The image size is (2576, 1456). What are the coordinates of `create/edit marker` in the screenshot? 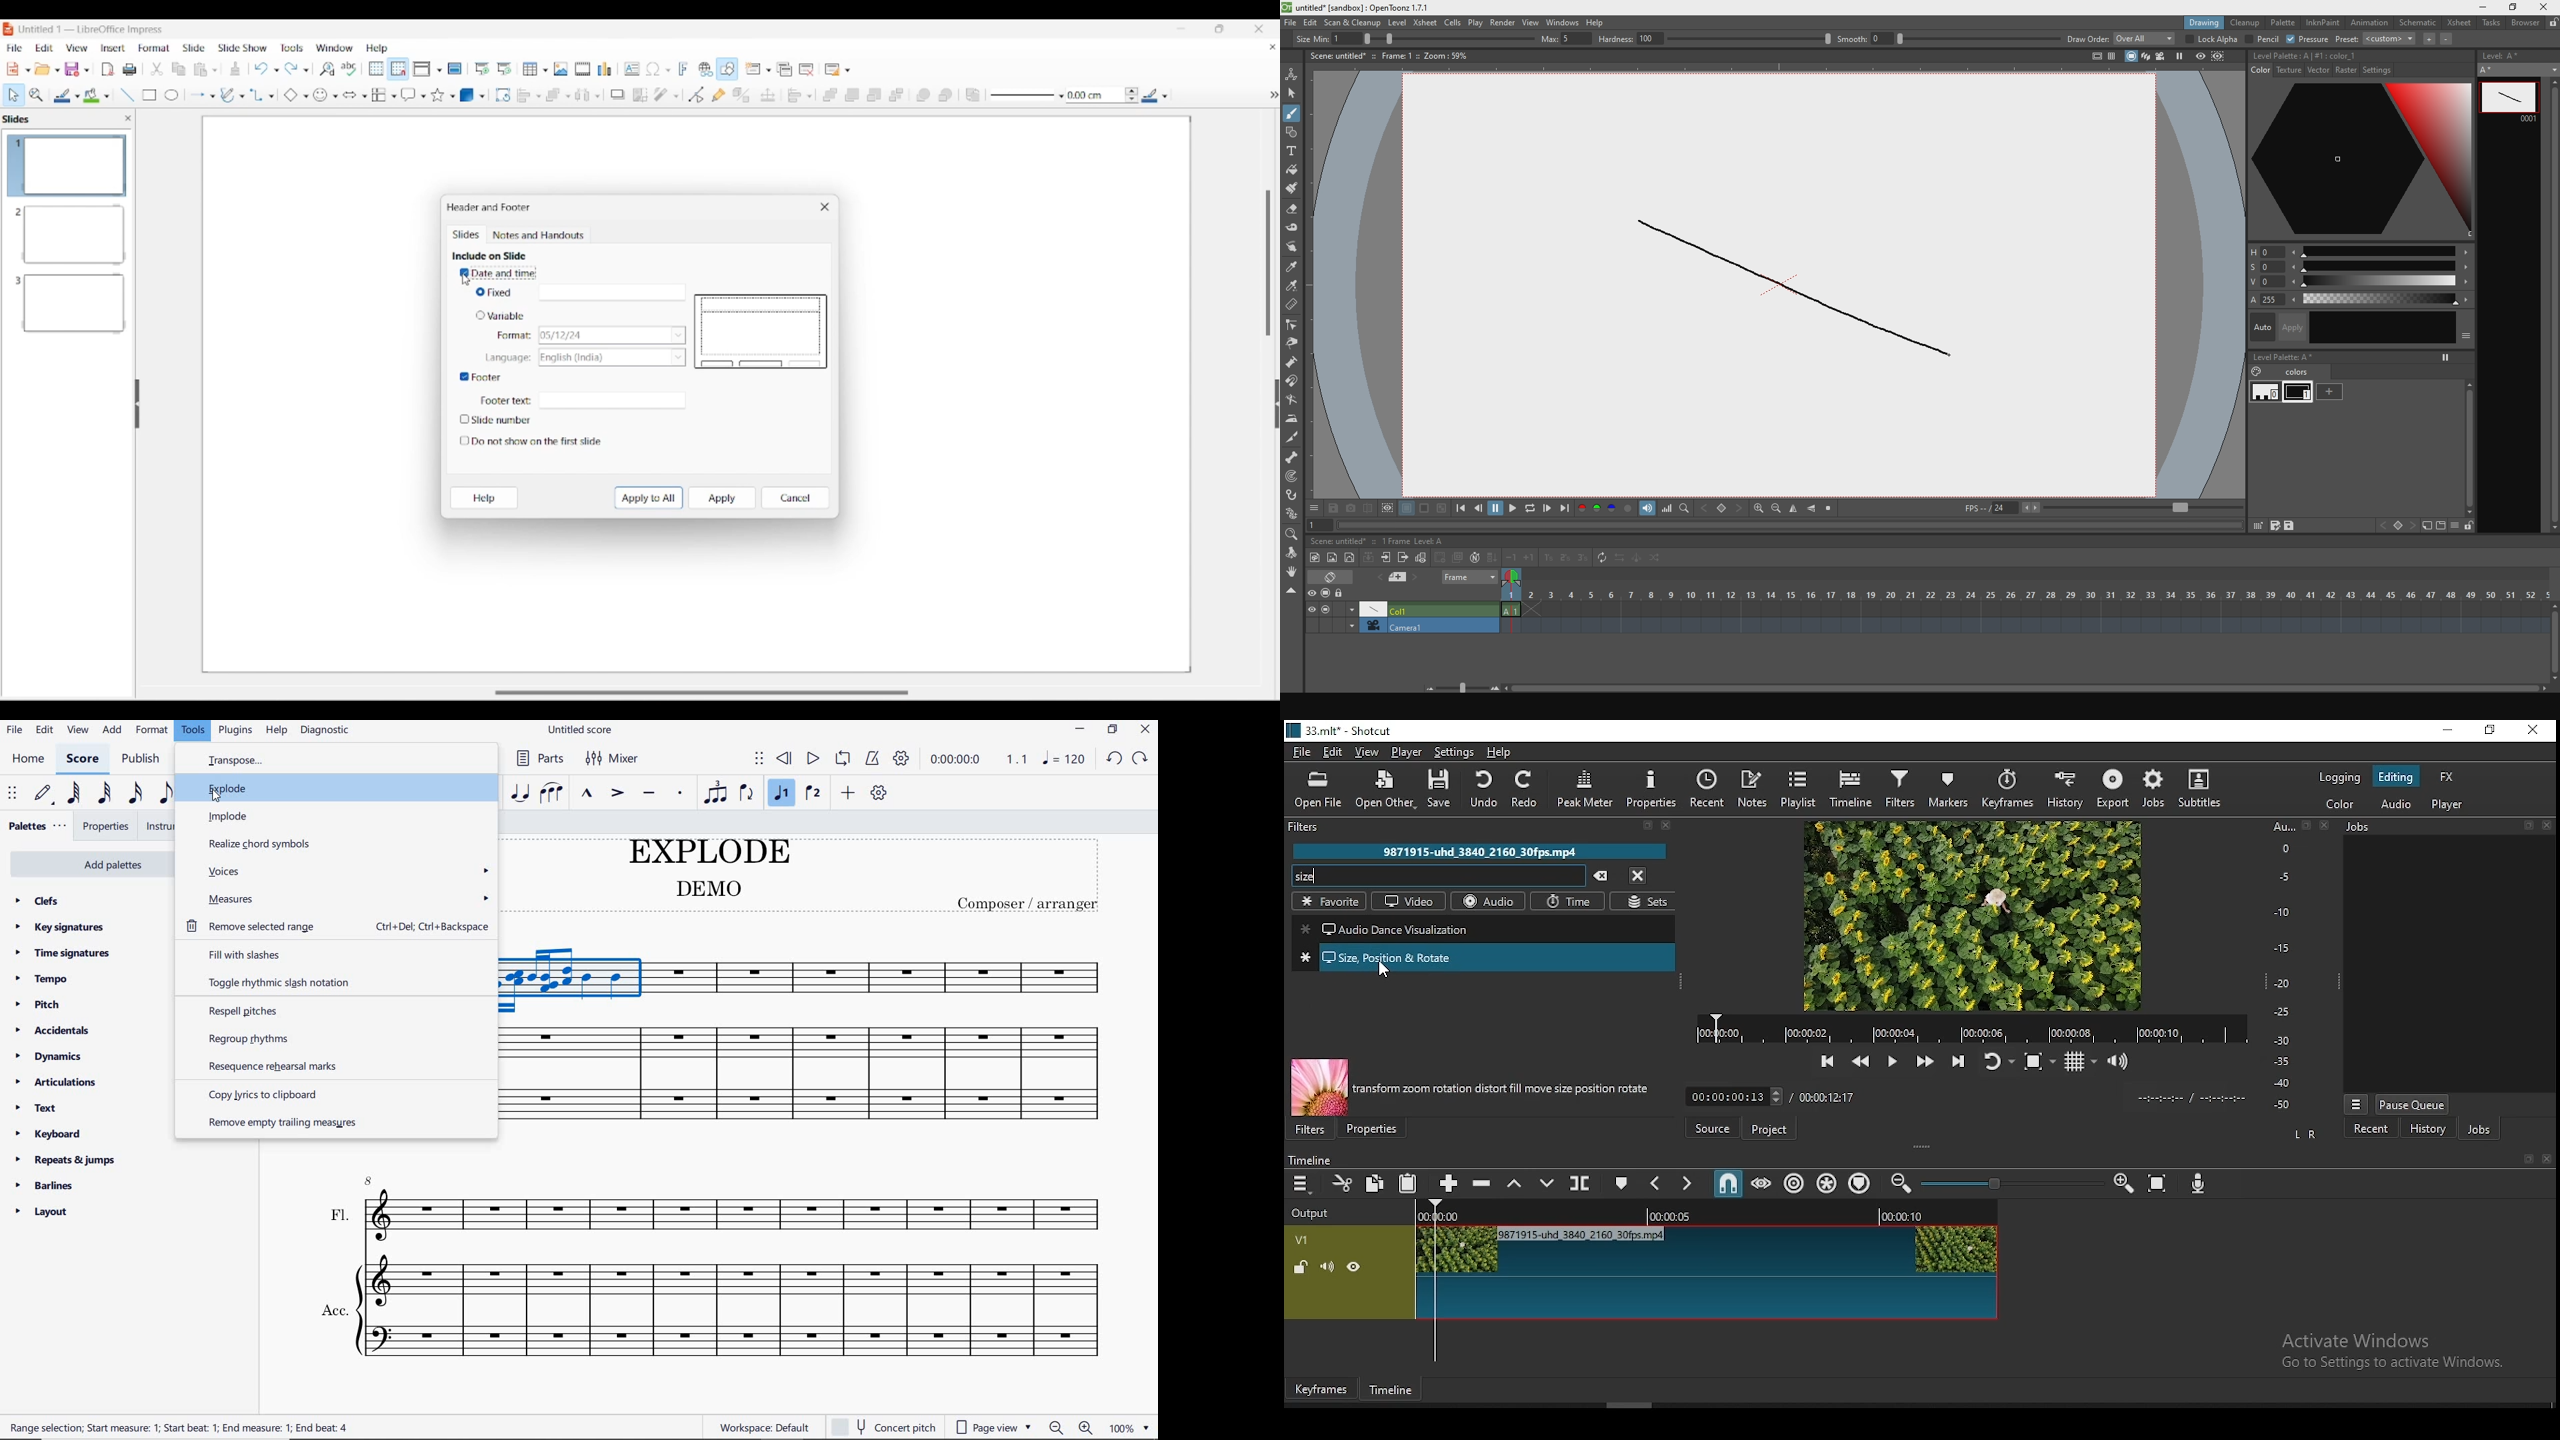 It's located at (1622, 1182).